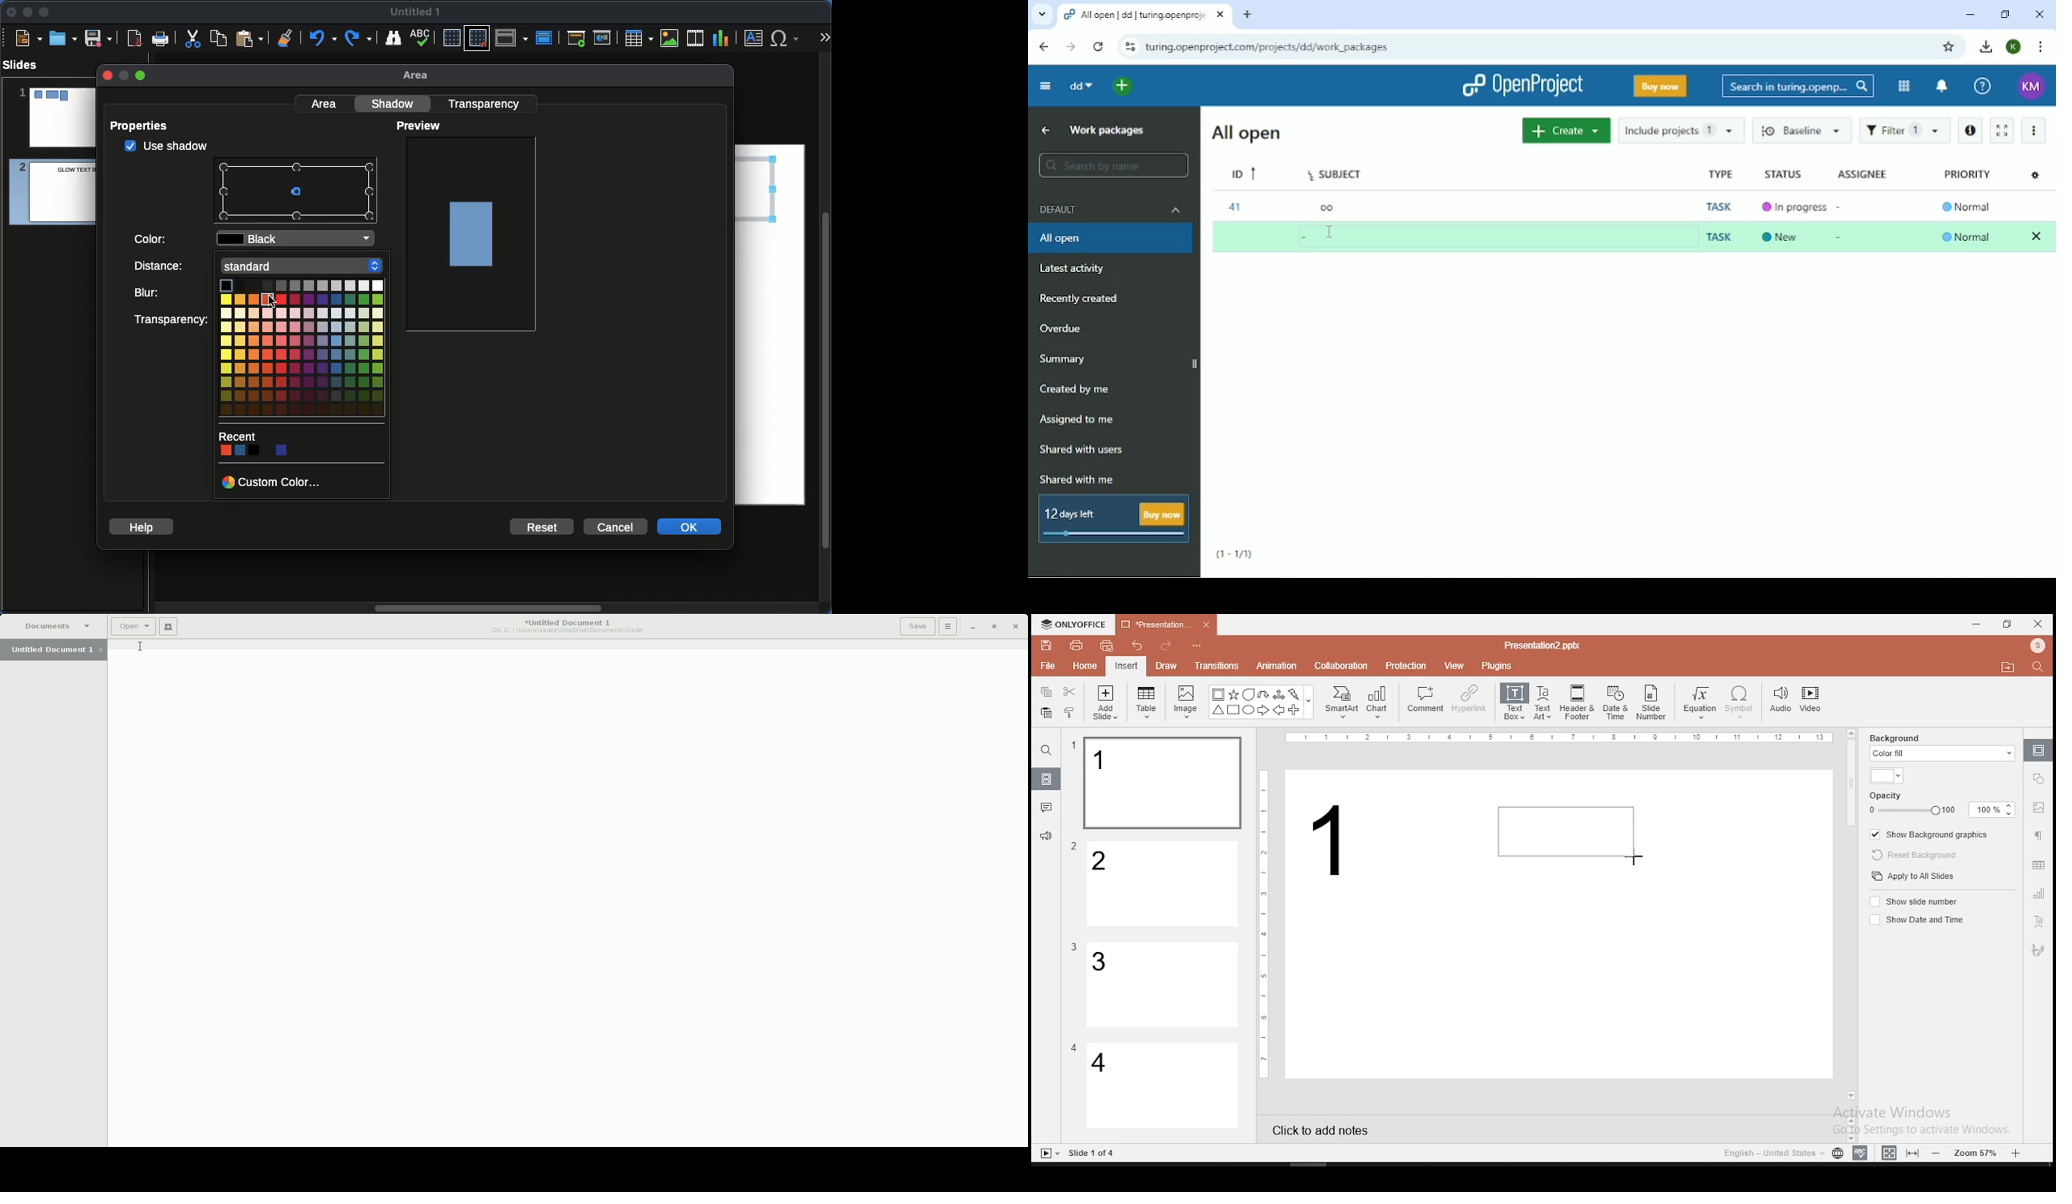 This screenshot has width=2072, height=1204. What do you see at coordinates (1137, 647) in the screenshot?
I see `undo` at bounding box center [1137, 647].